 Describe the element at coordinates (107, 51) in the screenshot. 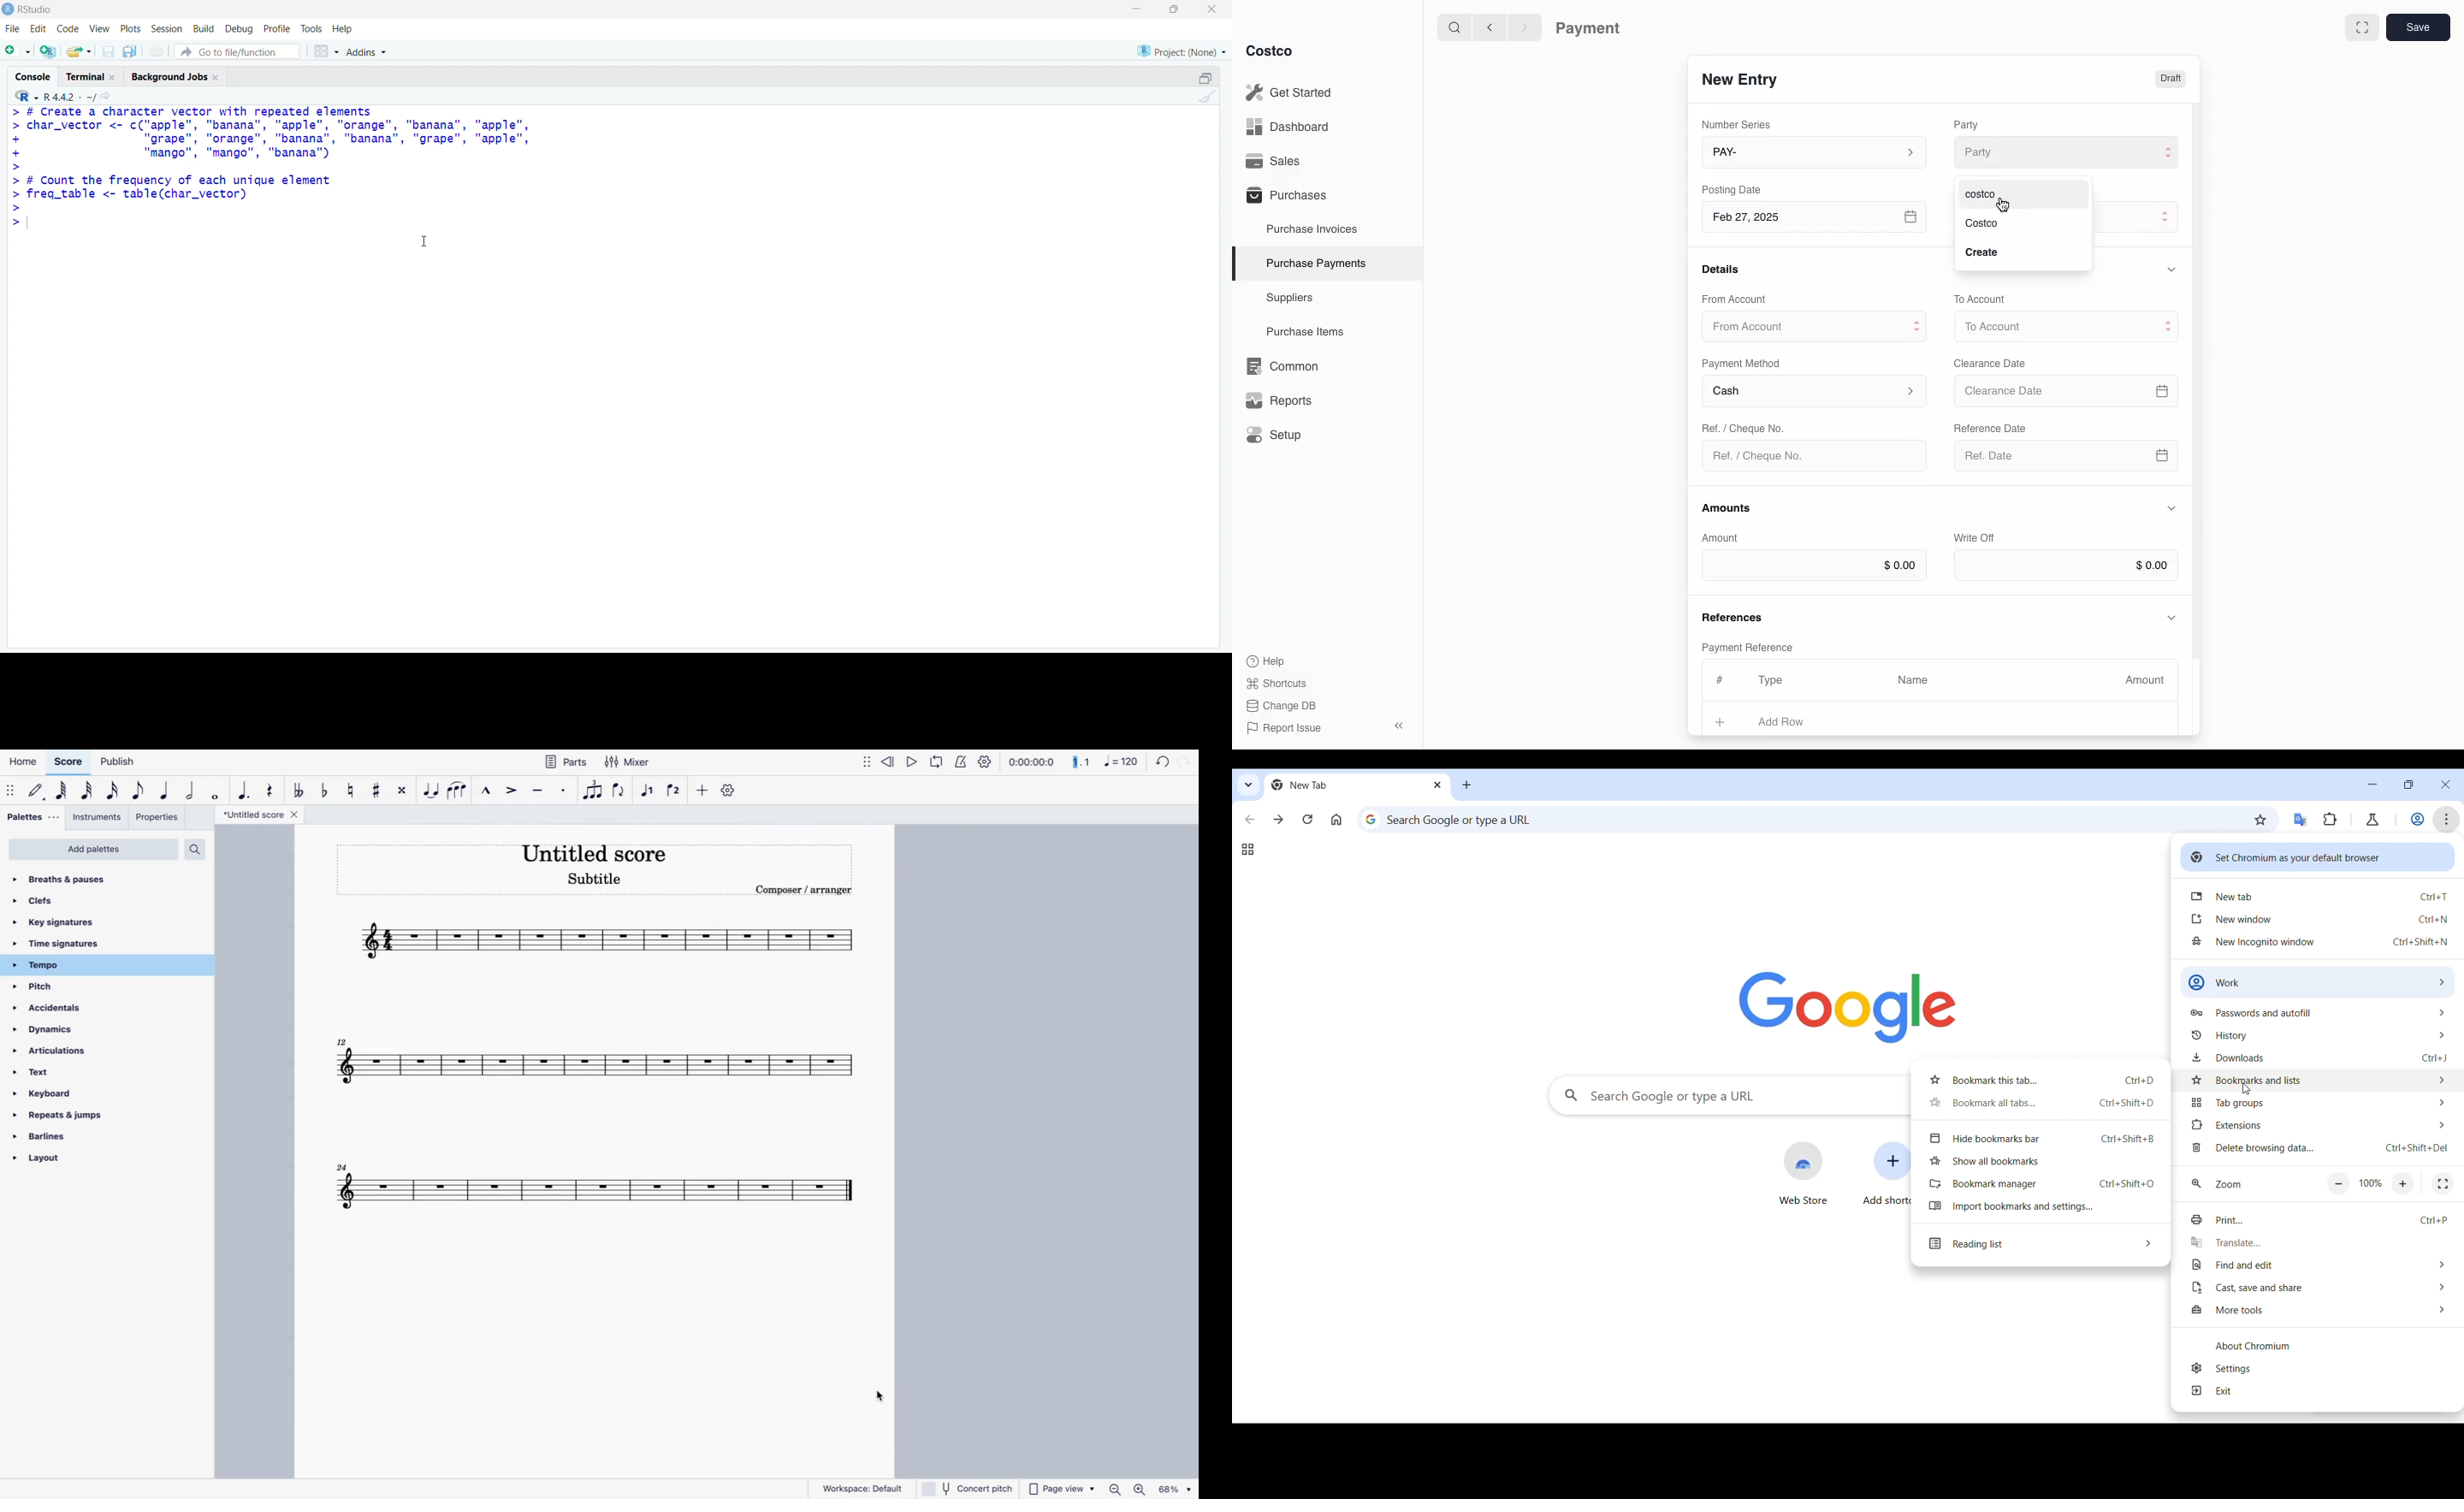

I see `Save current document (Ctrl + S)` at that location.